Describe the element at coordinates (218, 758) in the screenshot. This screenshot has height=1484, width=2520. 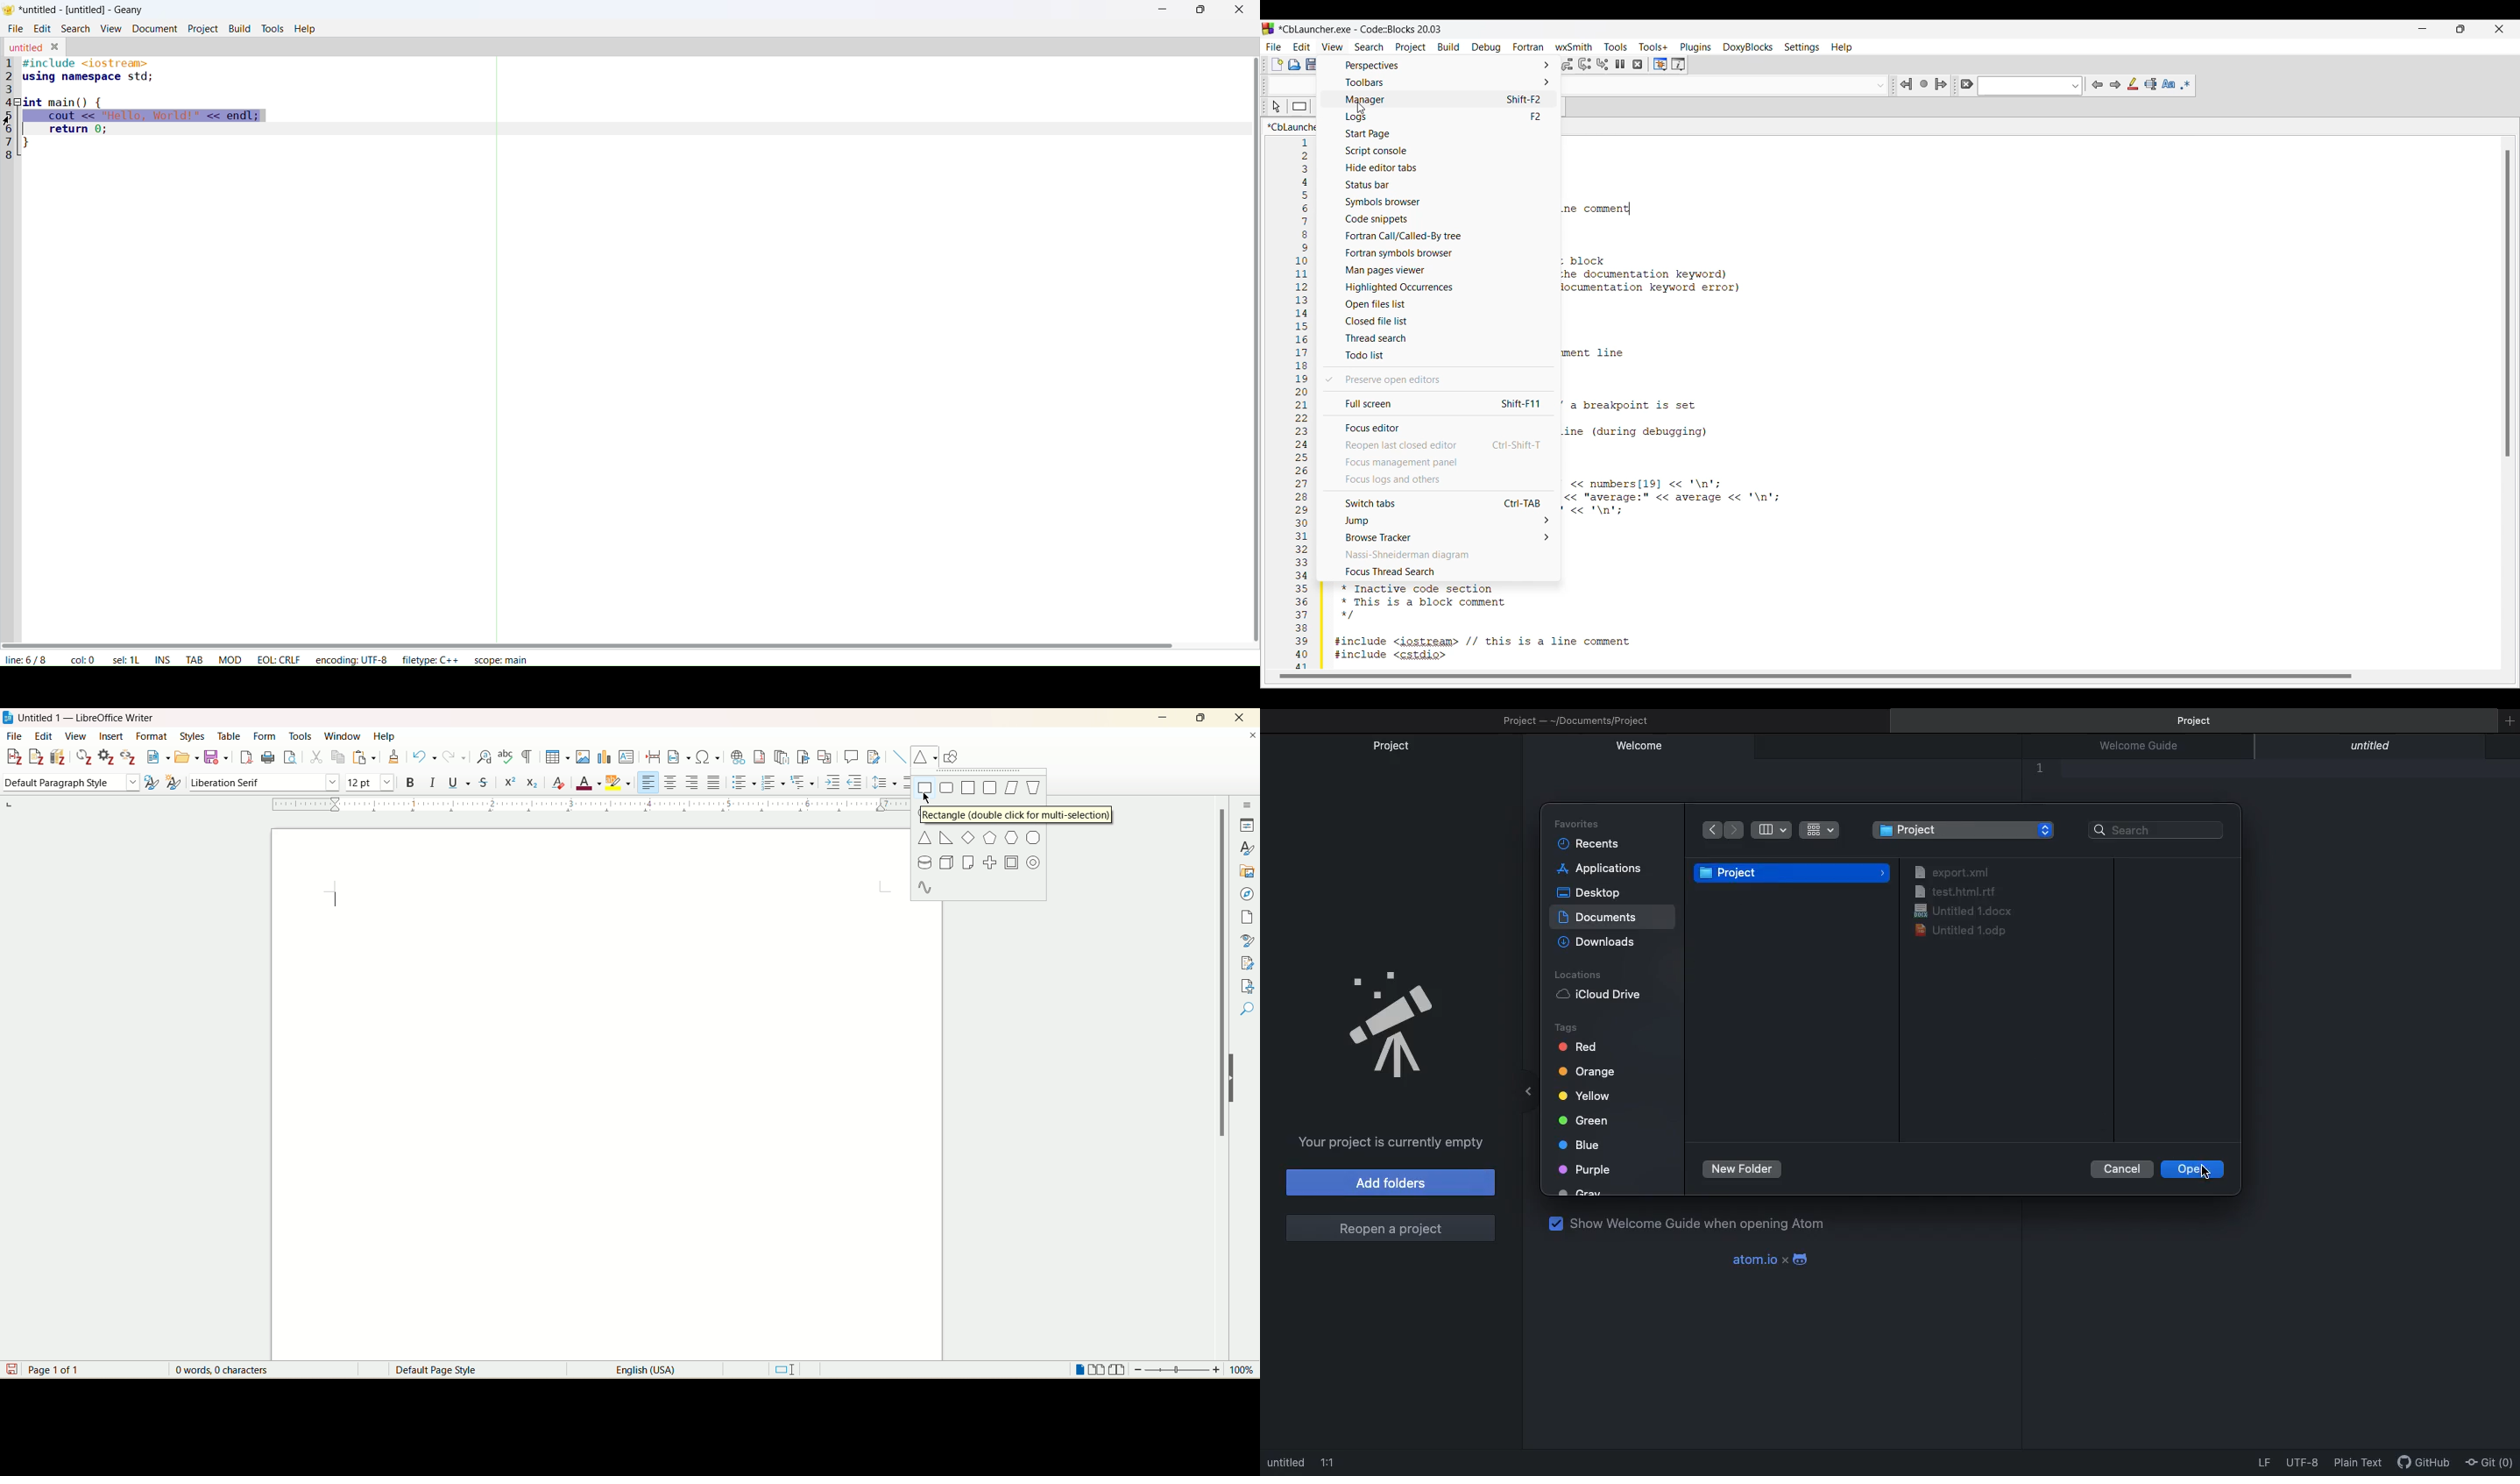
I see `save` at that location.